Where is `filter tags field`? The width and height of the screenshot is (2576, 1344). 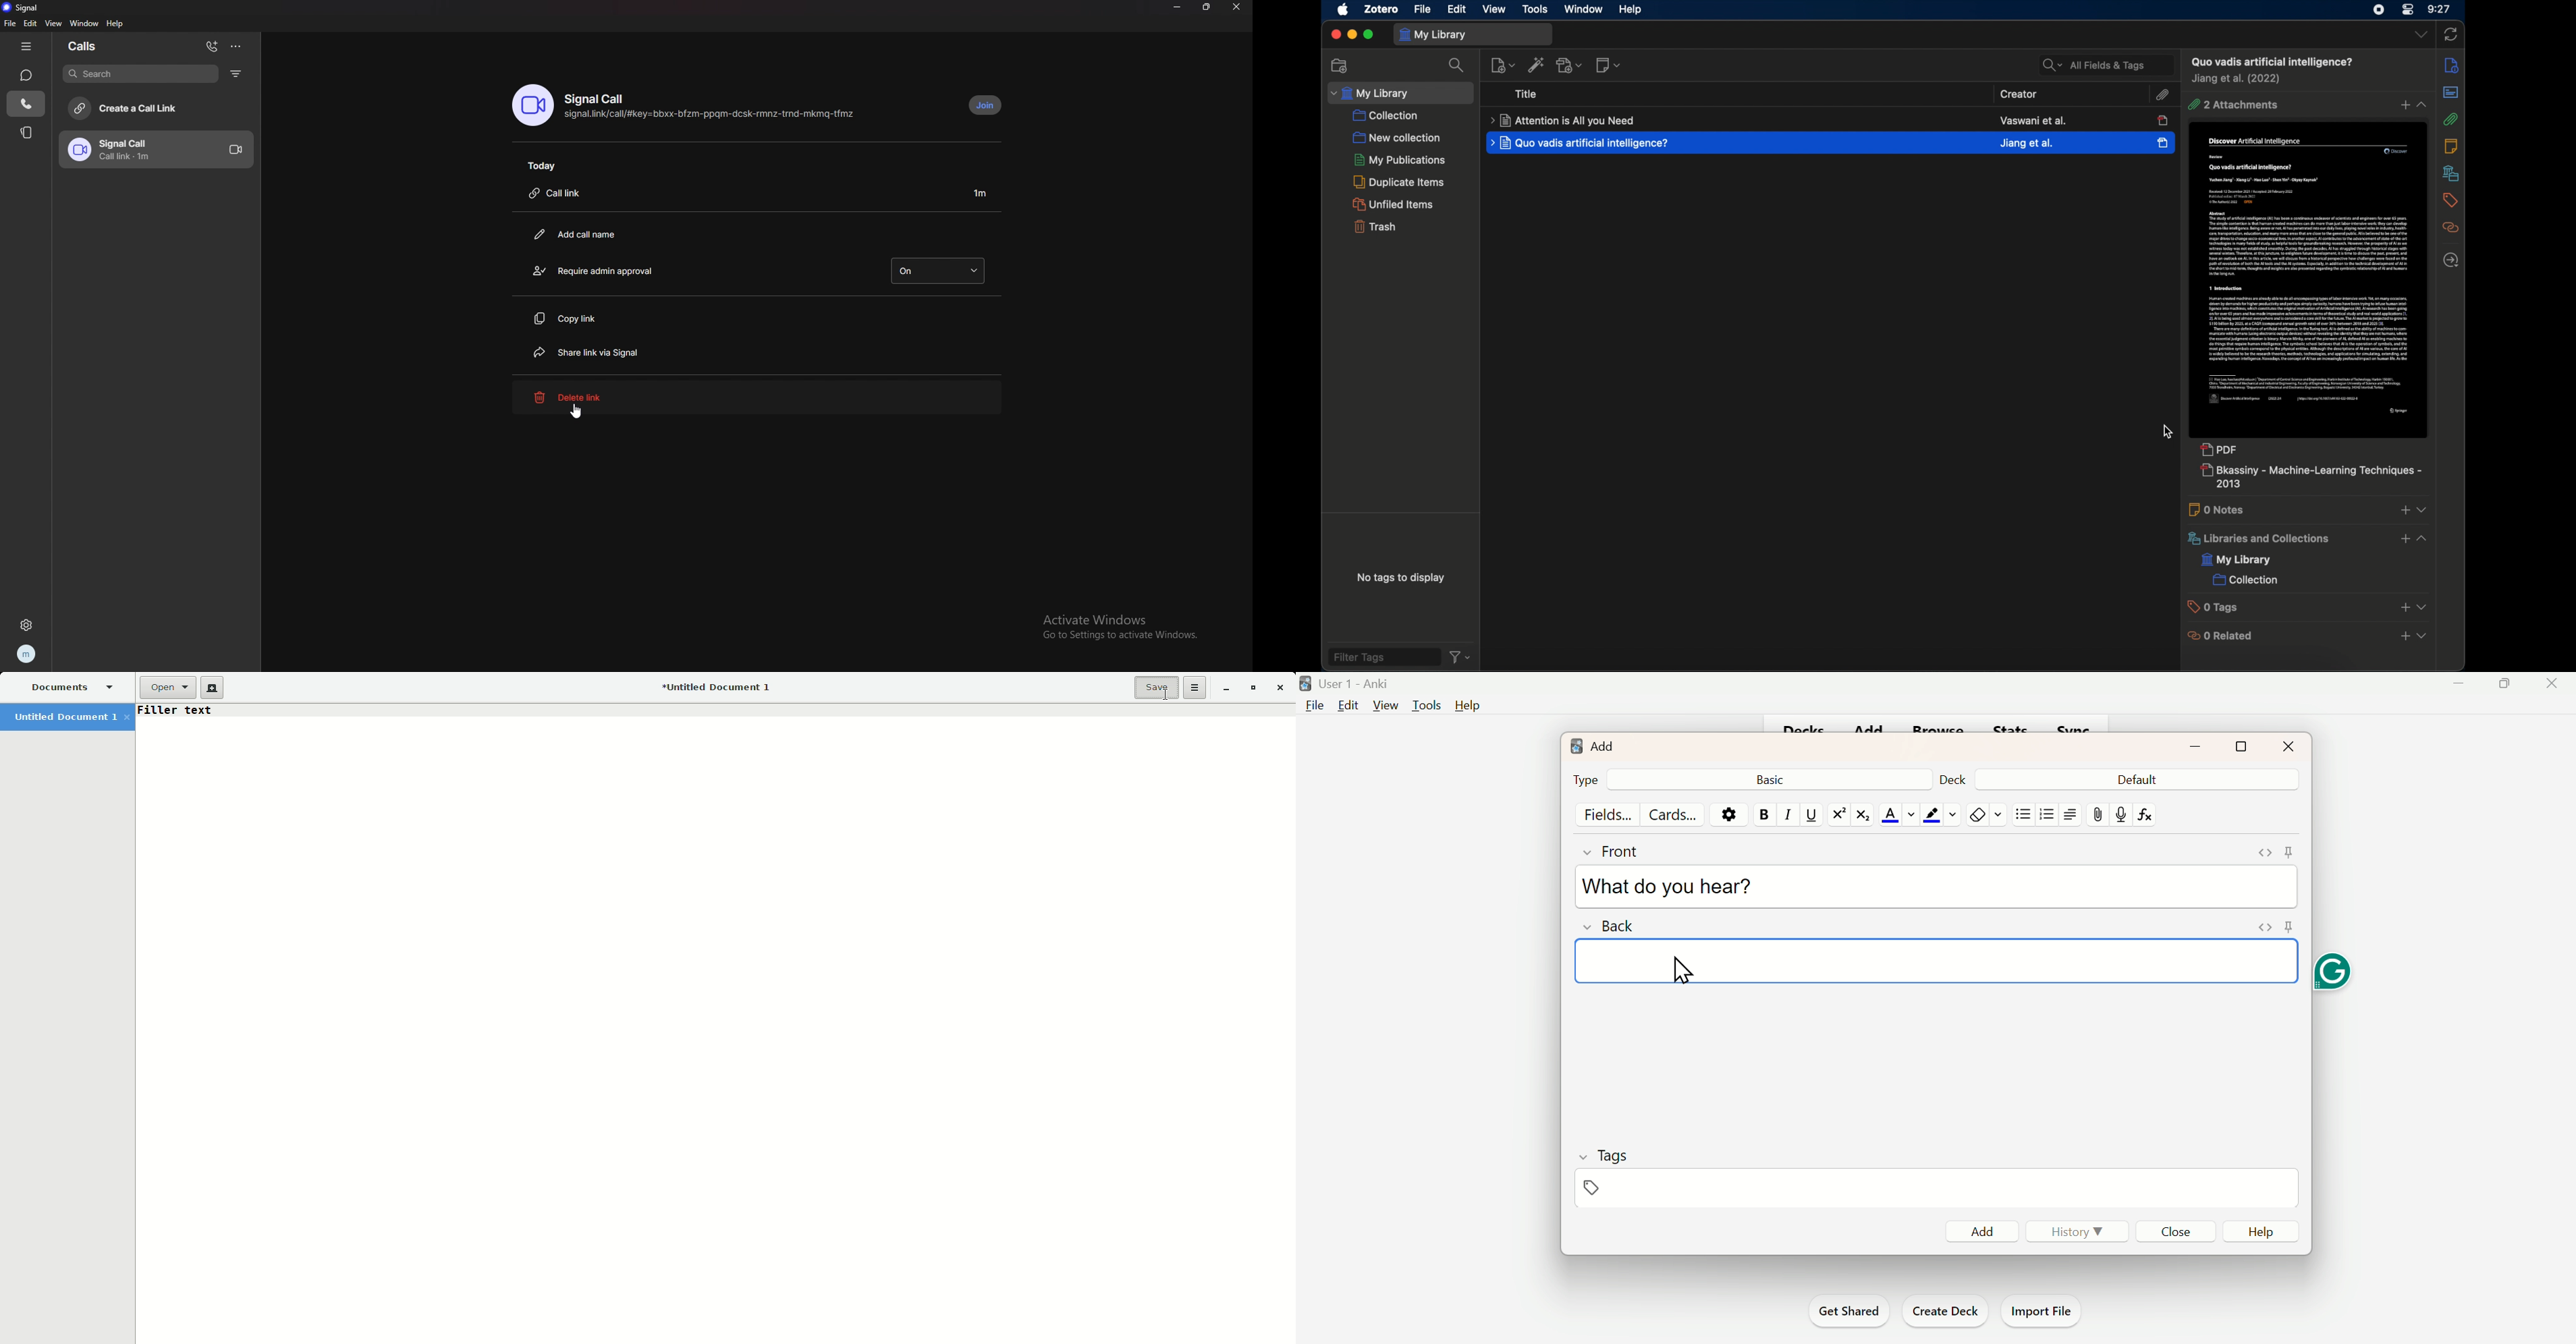
filter tags field is located at coordinates (1383, 656).